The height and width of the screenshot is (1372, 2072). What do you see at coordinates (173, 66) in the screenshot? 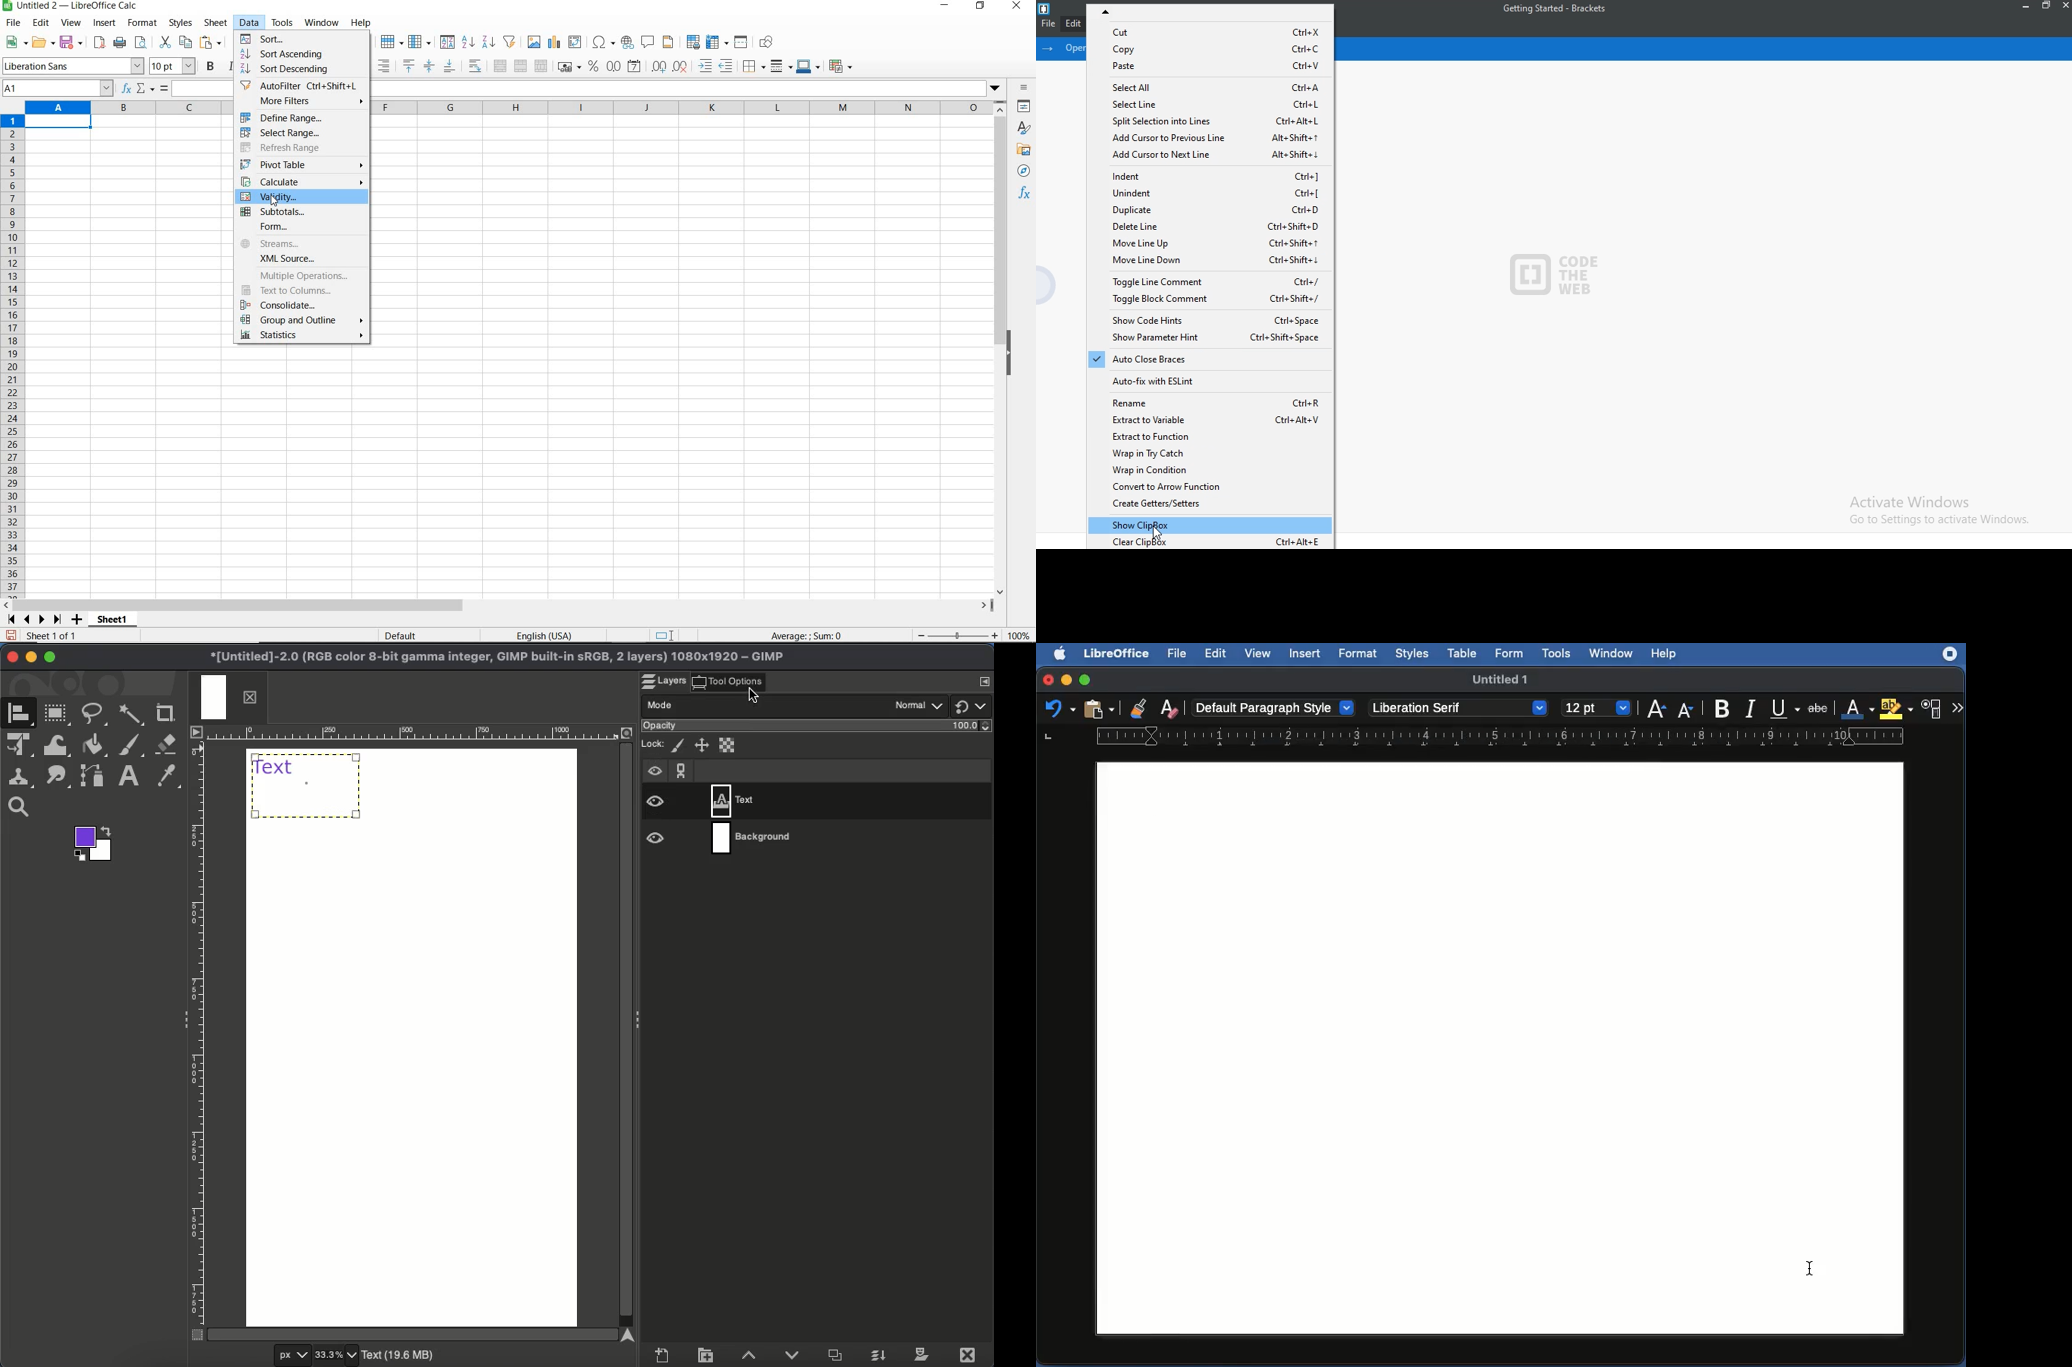
I see `font size` at bounding box center [173, 66].